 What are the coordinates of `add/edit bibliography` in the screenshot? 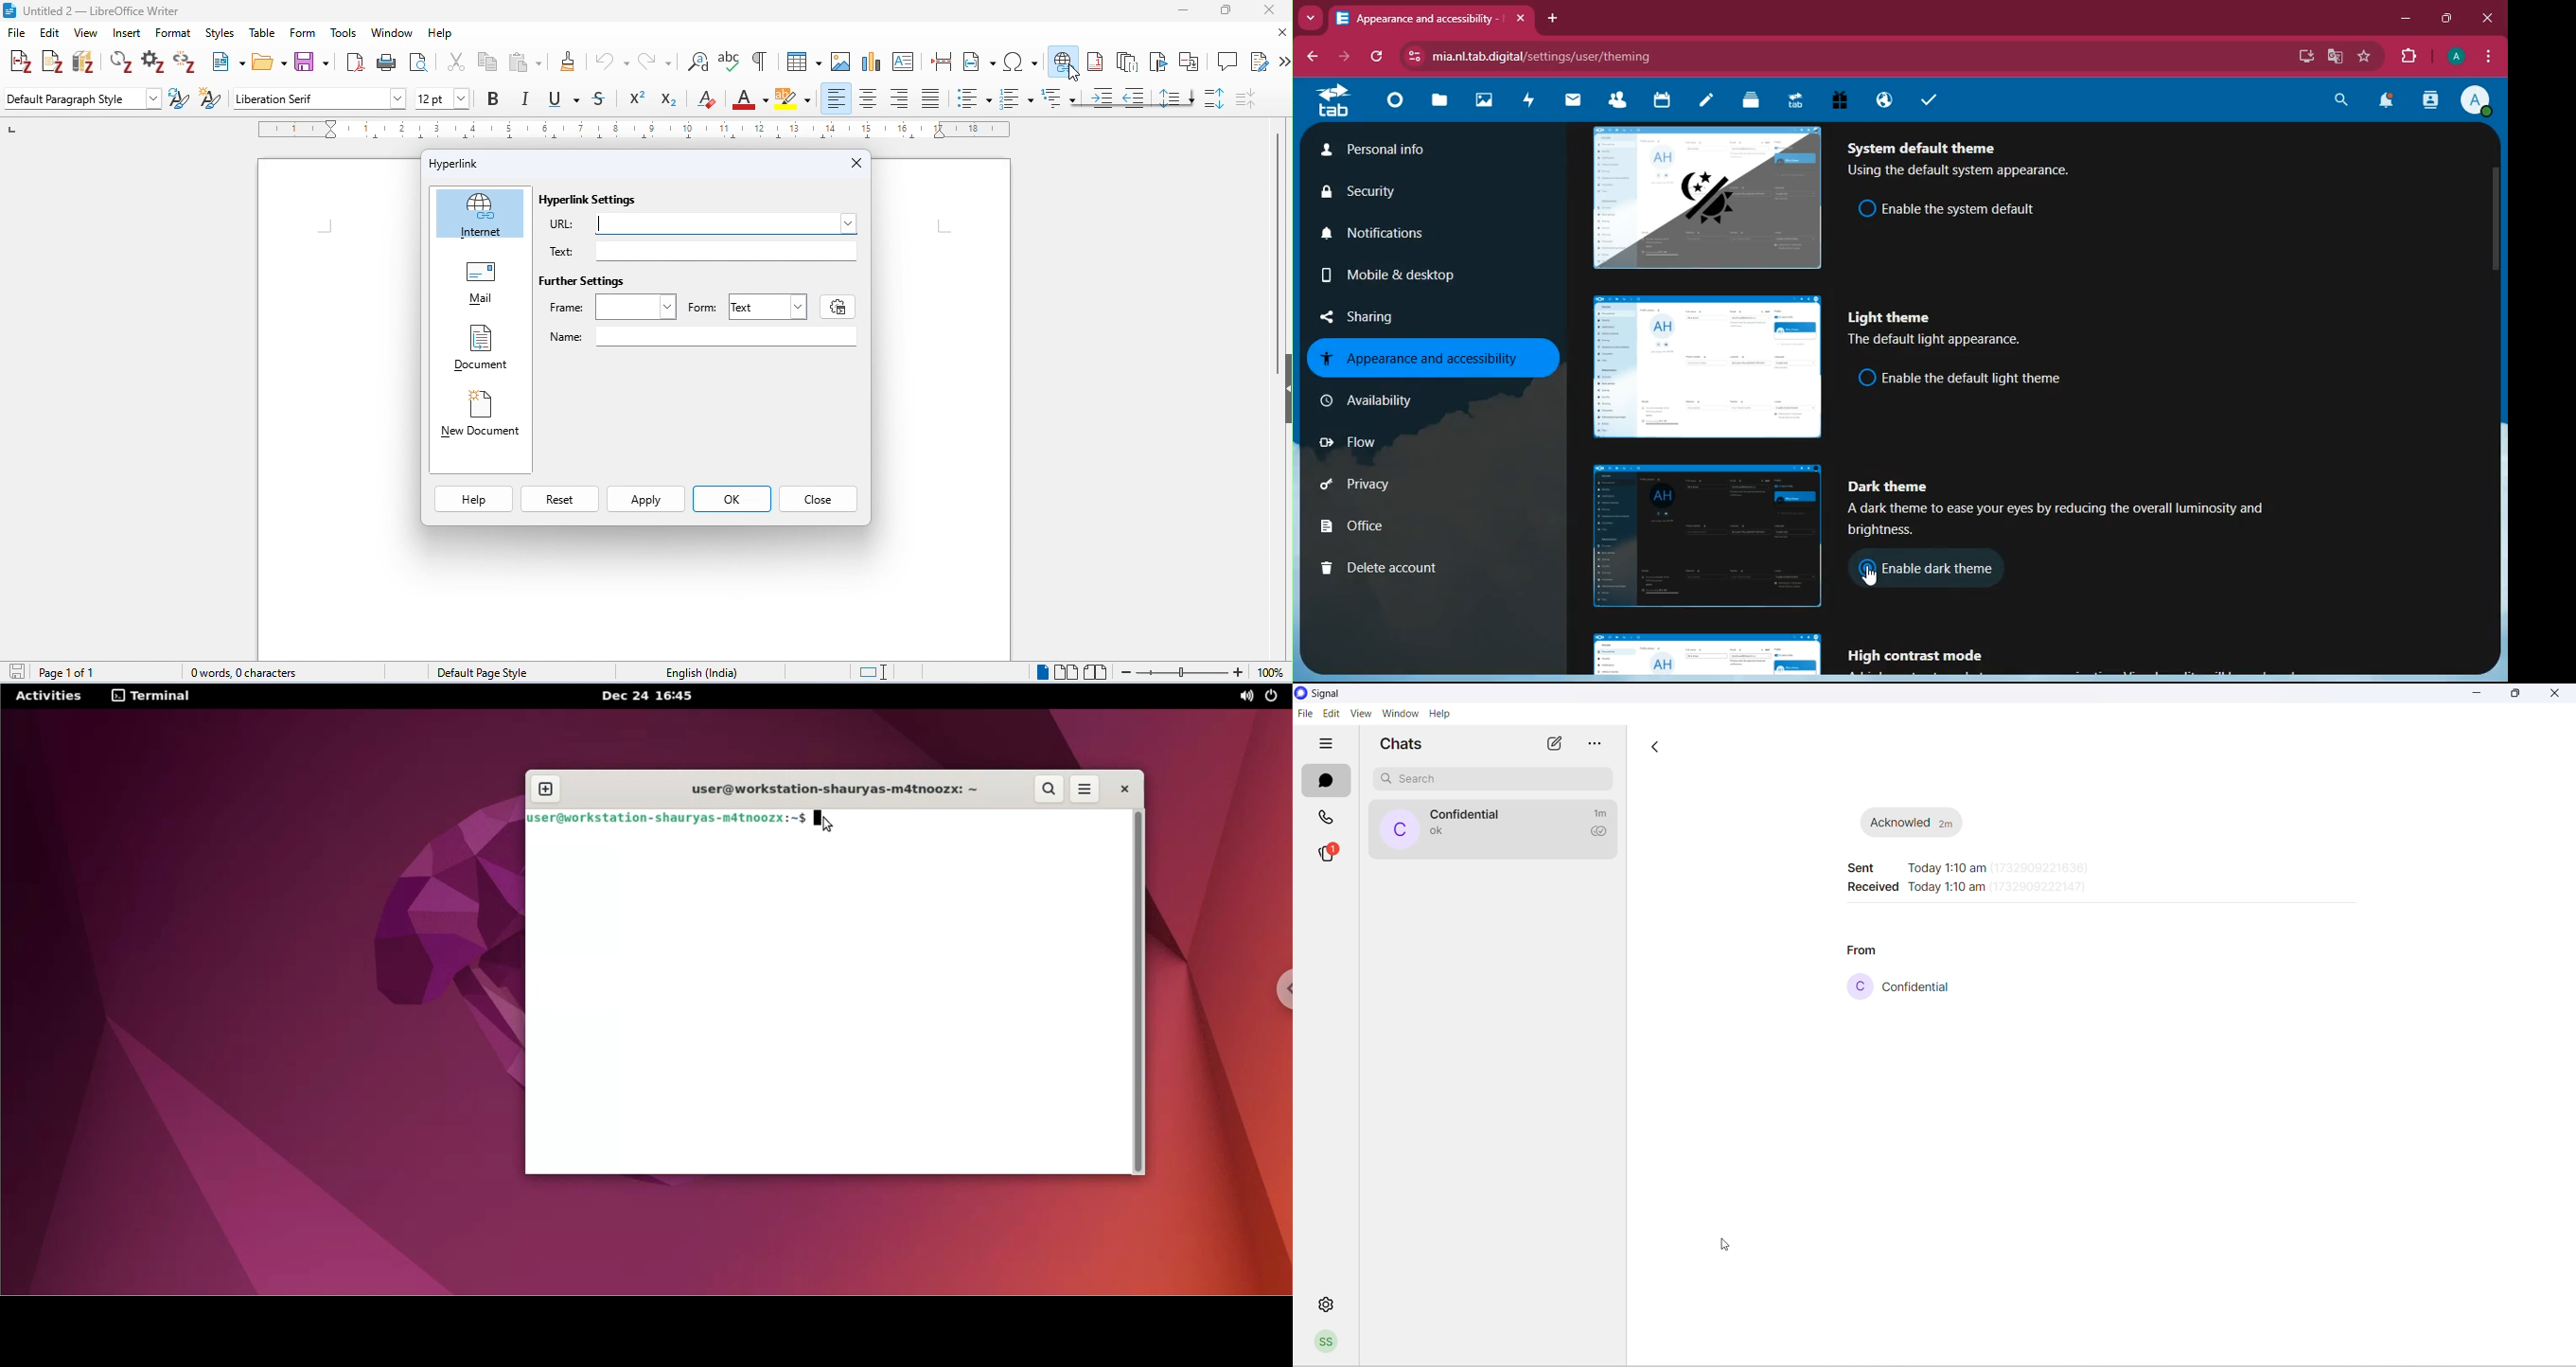 It's located at (83, 62).